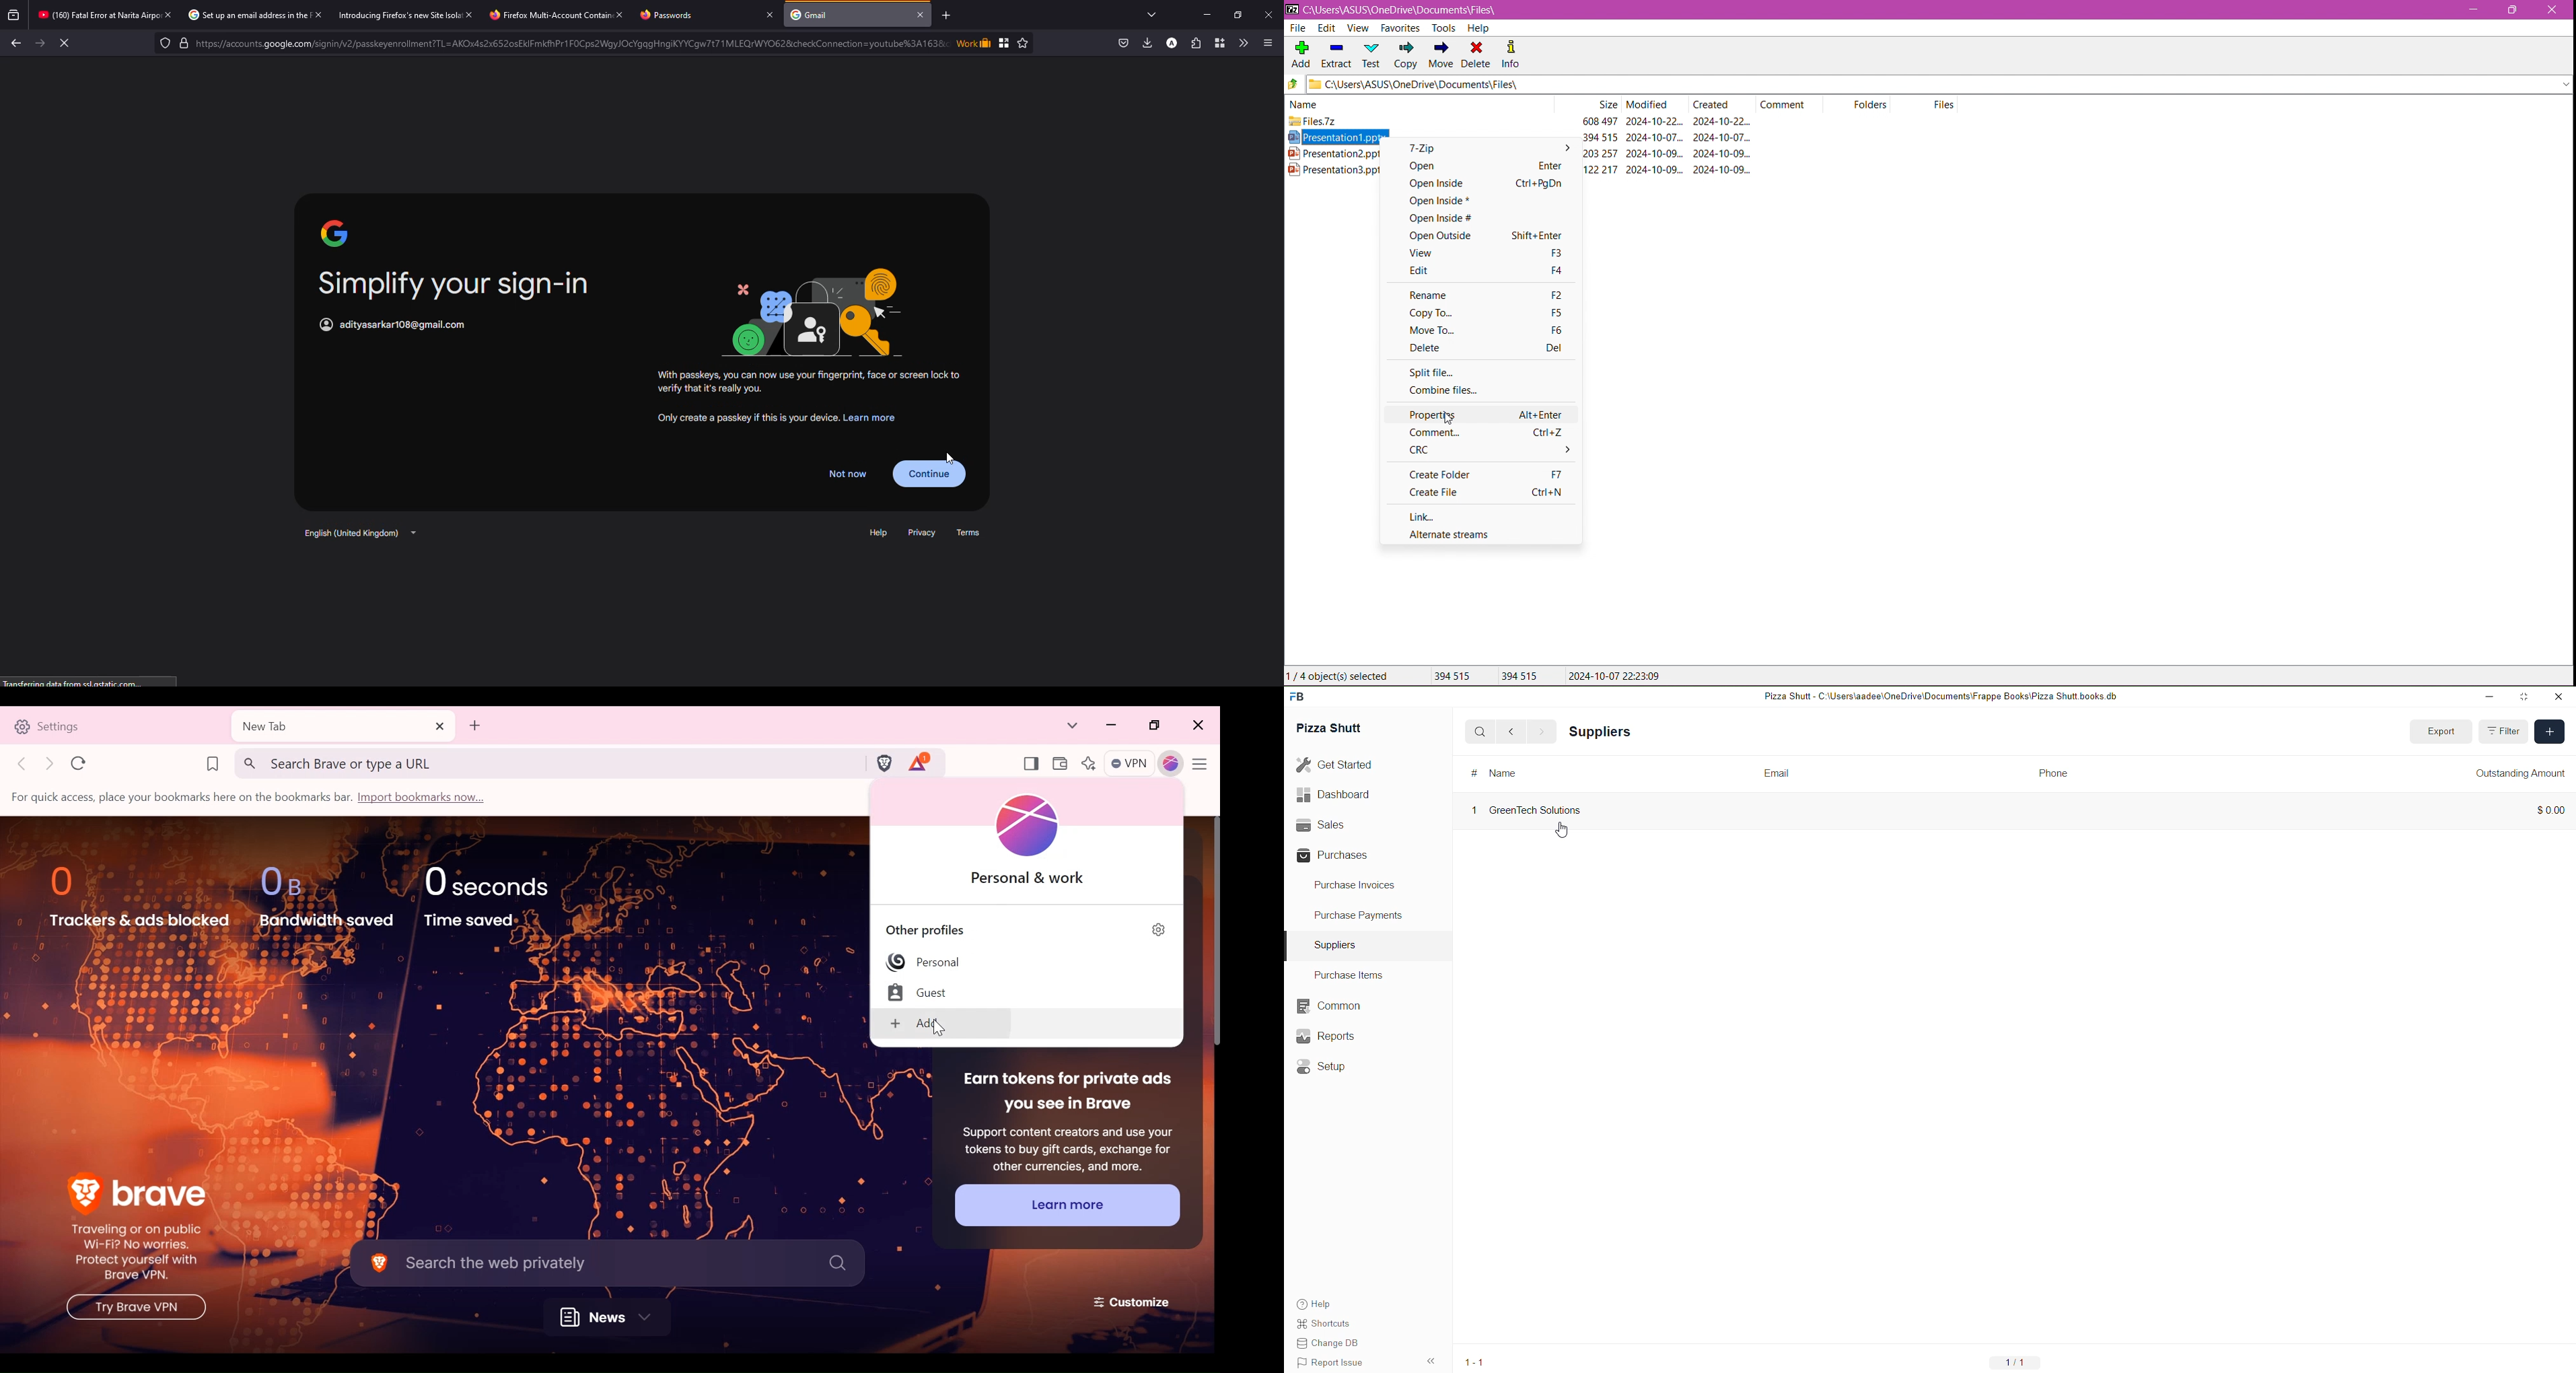 The image size is (2576, 1400). Describe the element at coordinates (242, 15) in the screenshot. I see `Set up an email address in` at that location.